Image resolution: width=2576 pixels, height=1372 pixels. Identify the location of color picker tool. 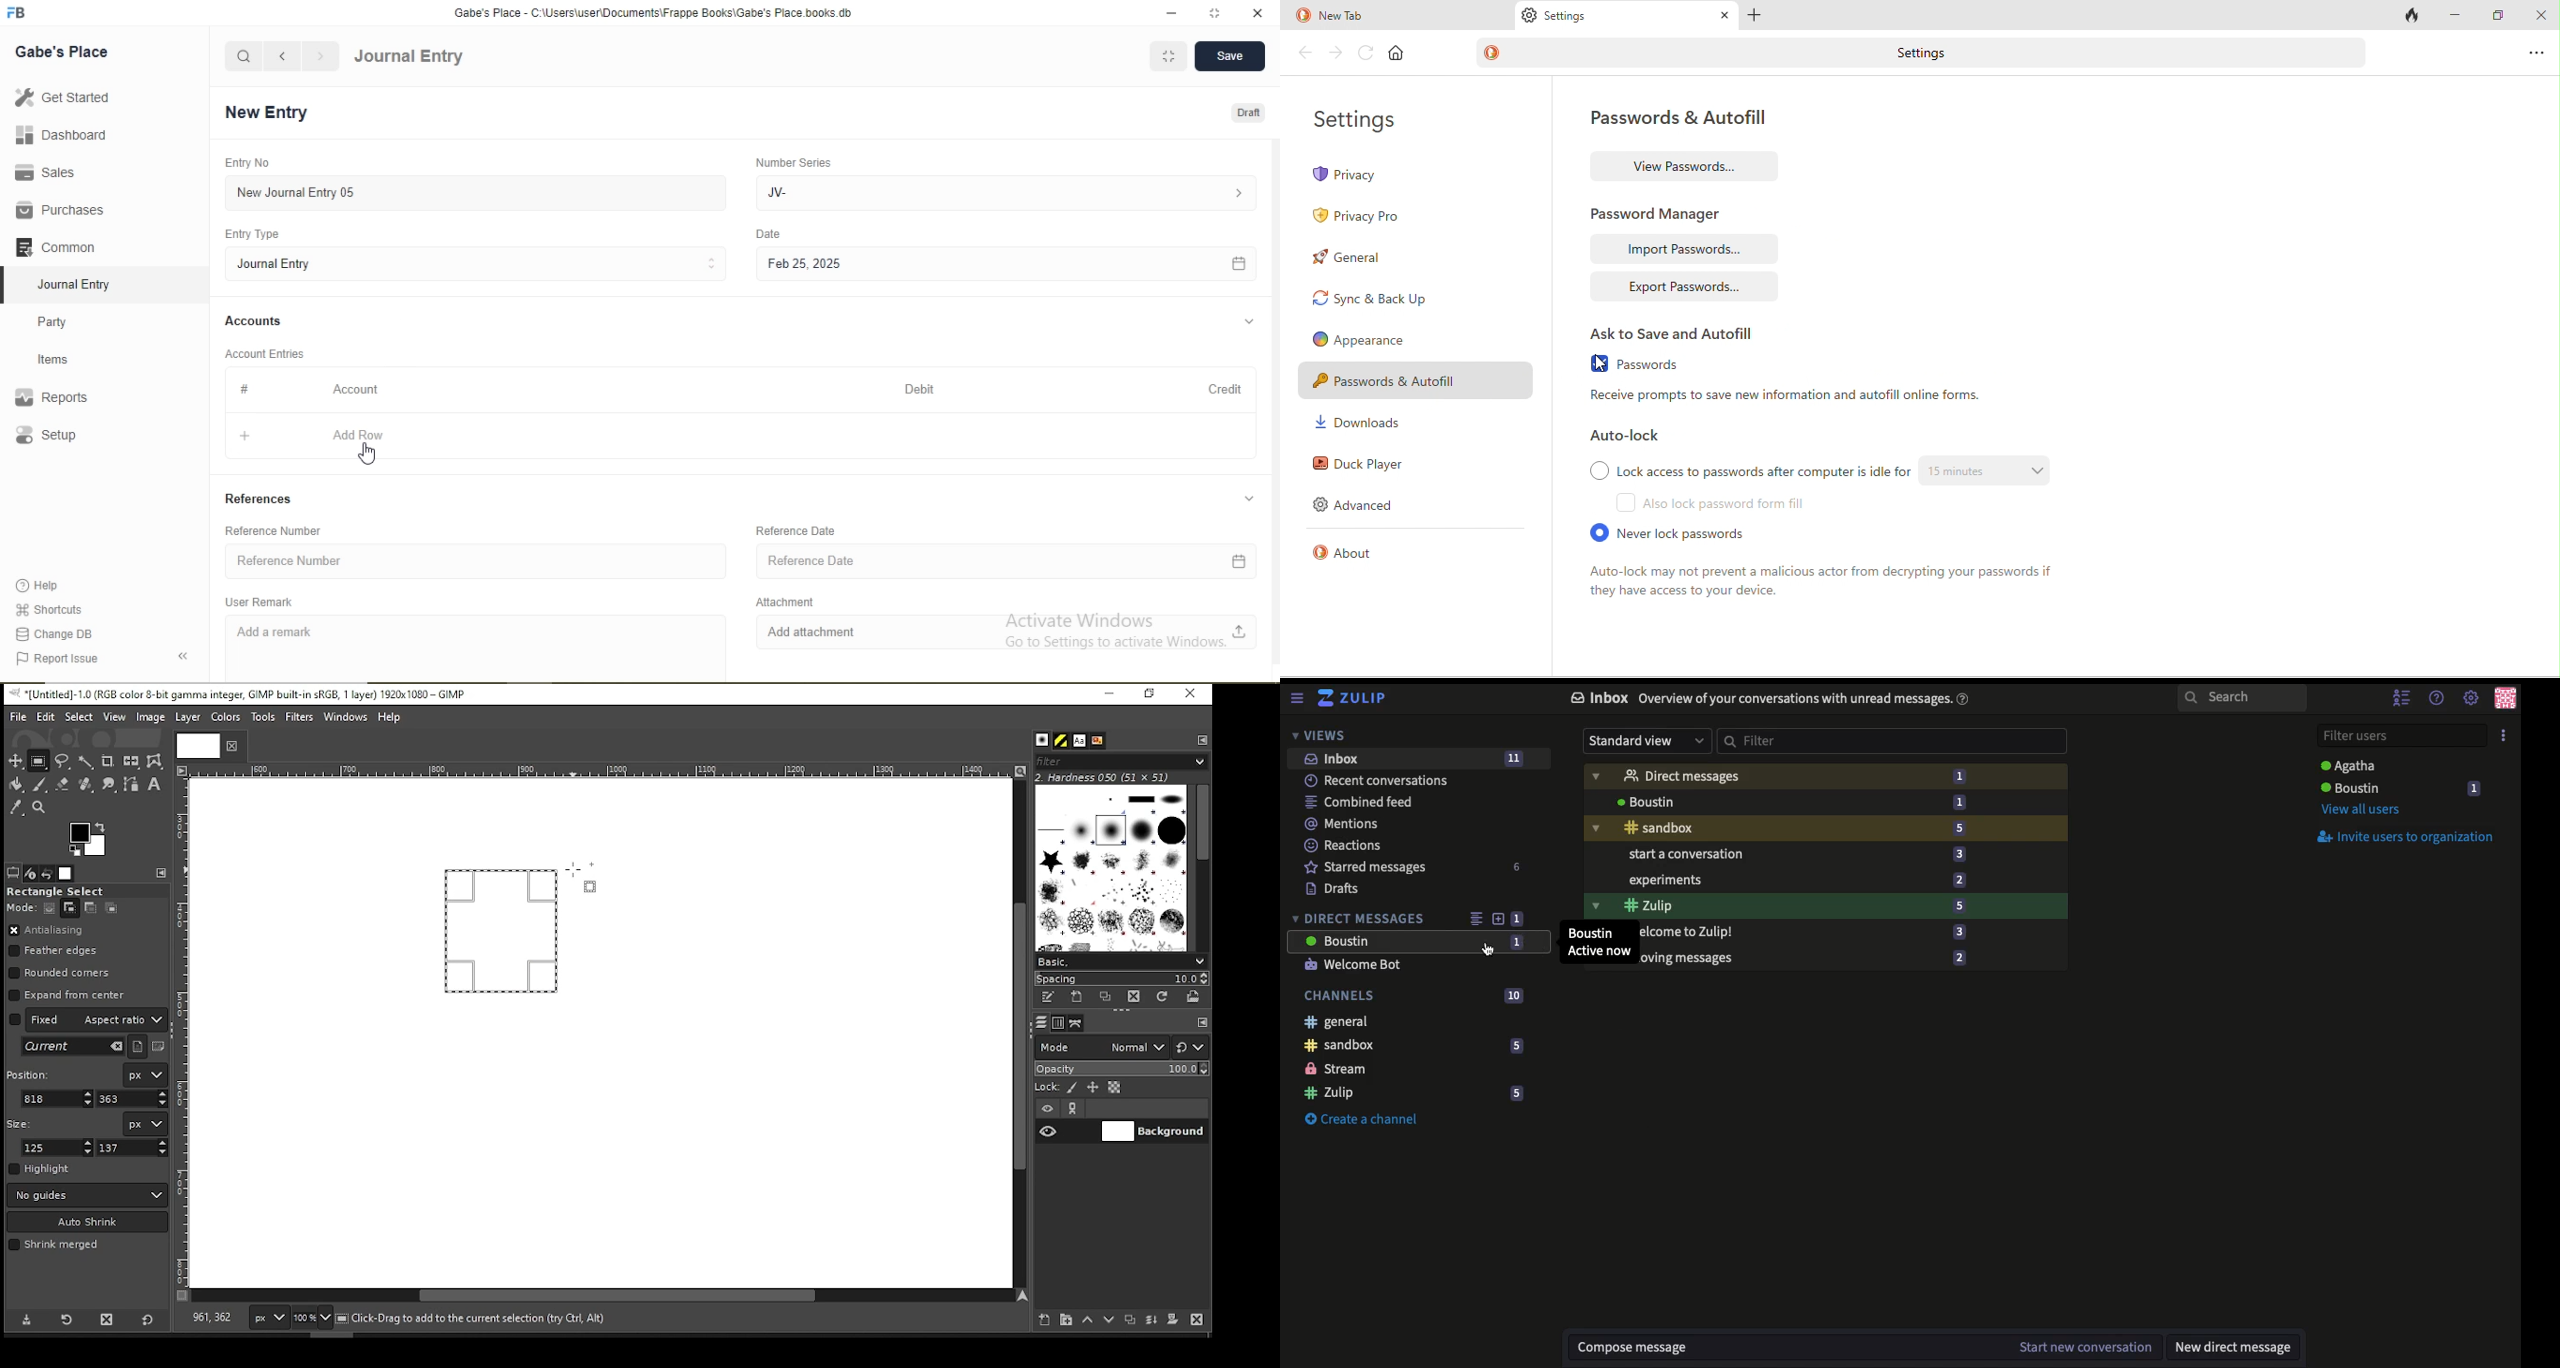
(15, 809).